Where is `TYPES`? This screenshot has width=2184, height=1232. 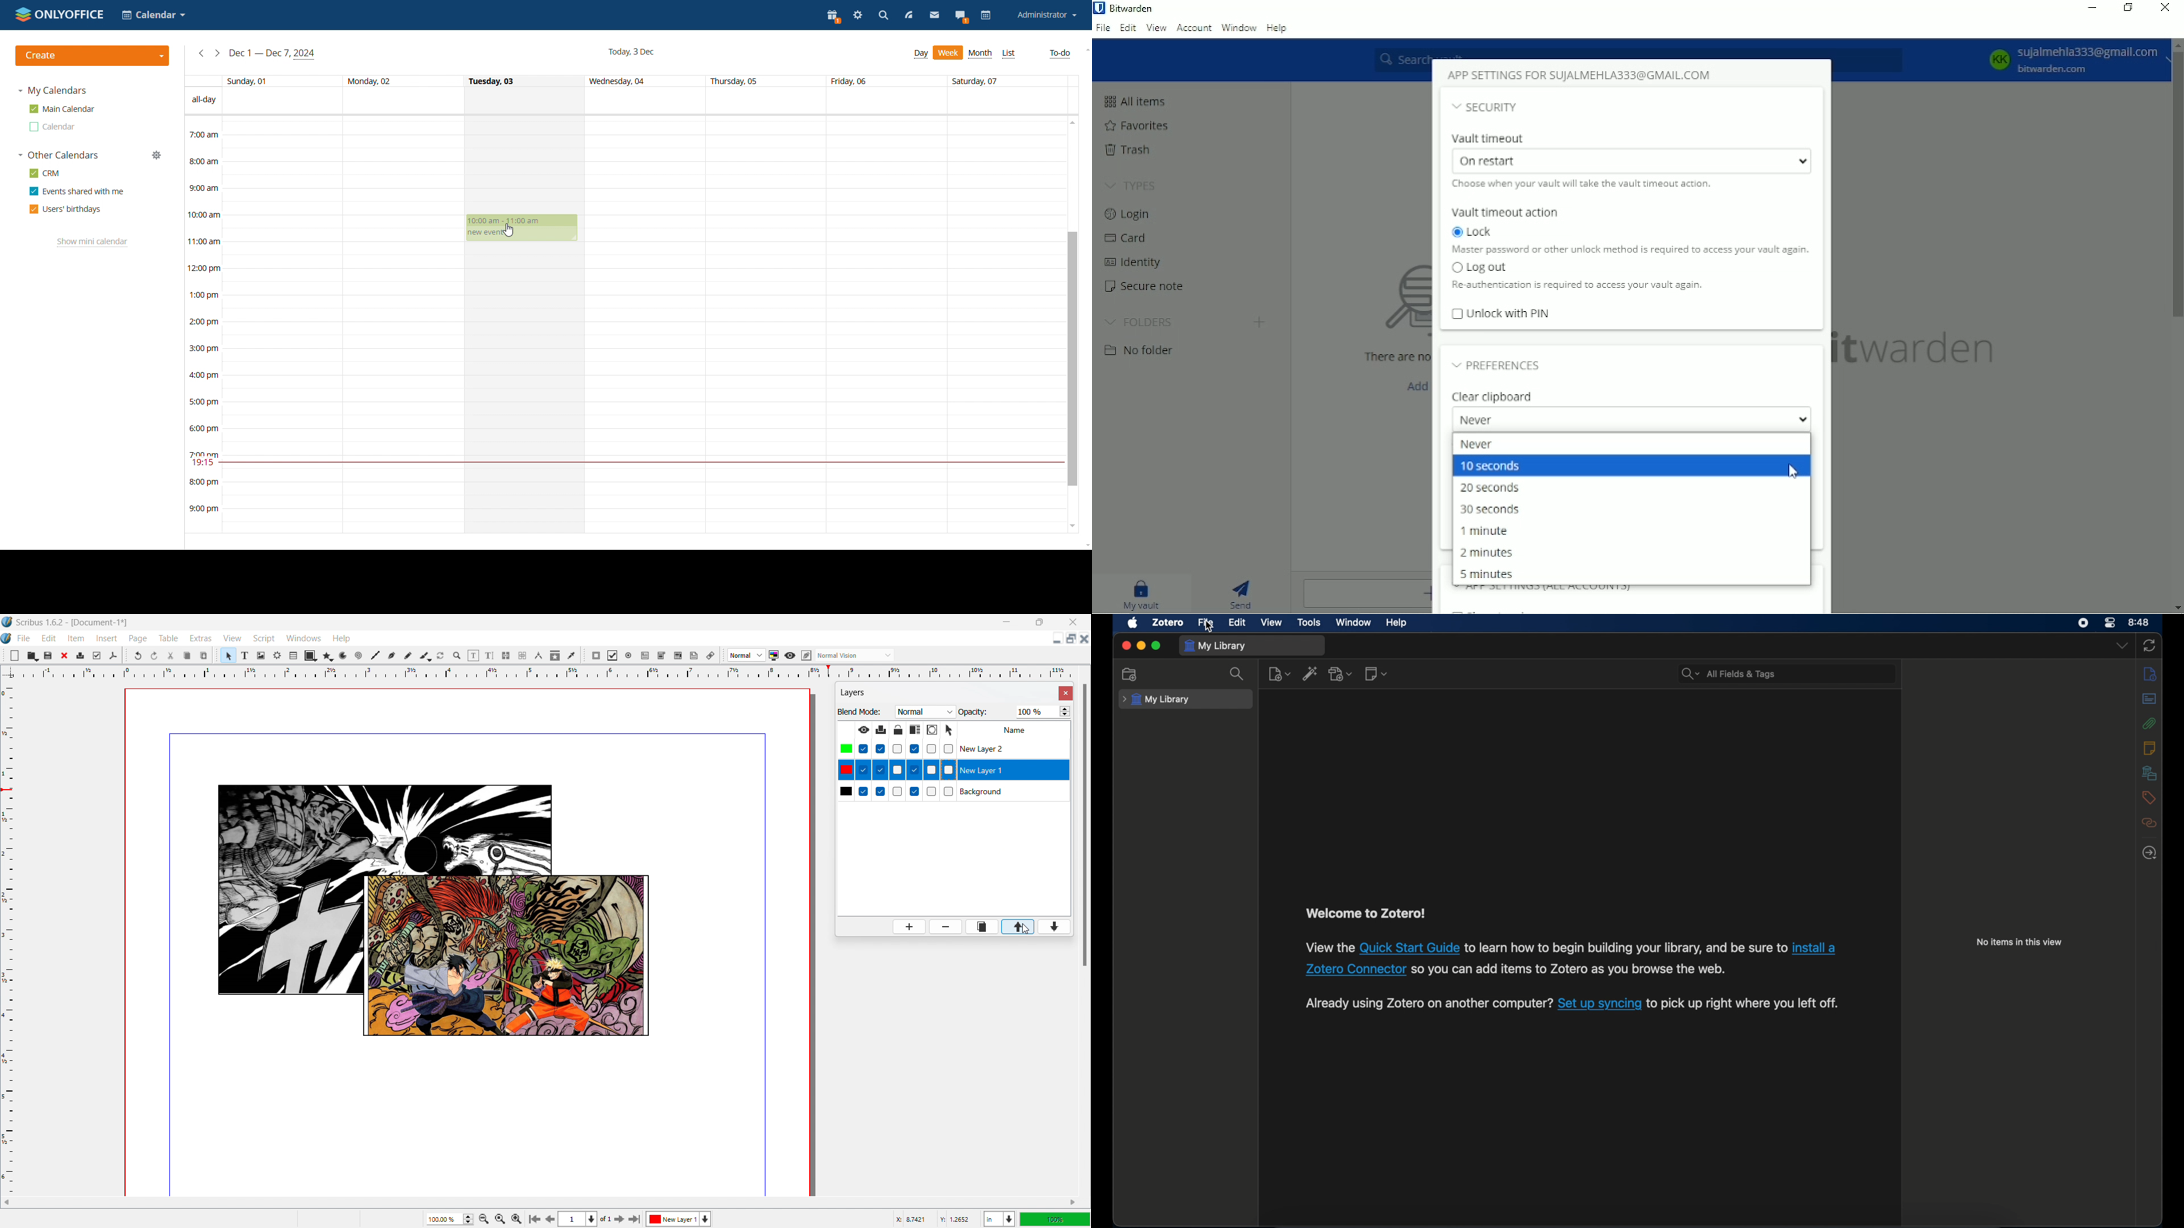 TYPES is located at coordinates (1139, 187).